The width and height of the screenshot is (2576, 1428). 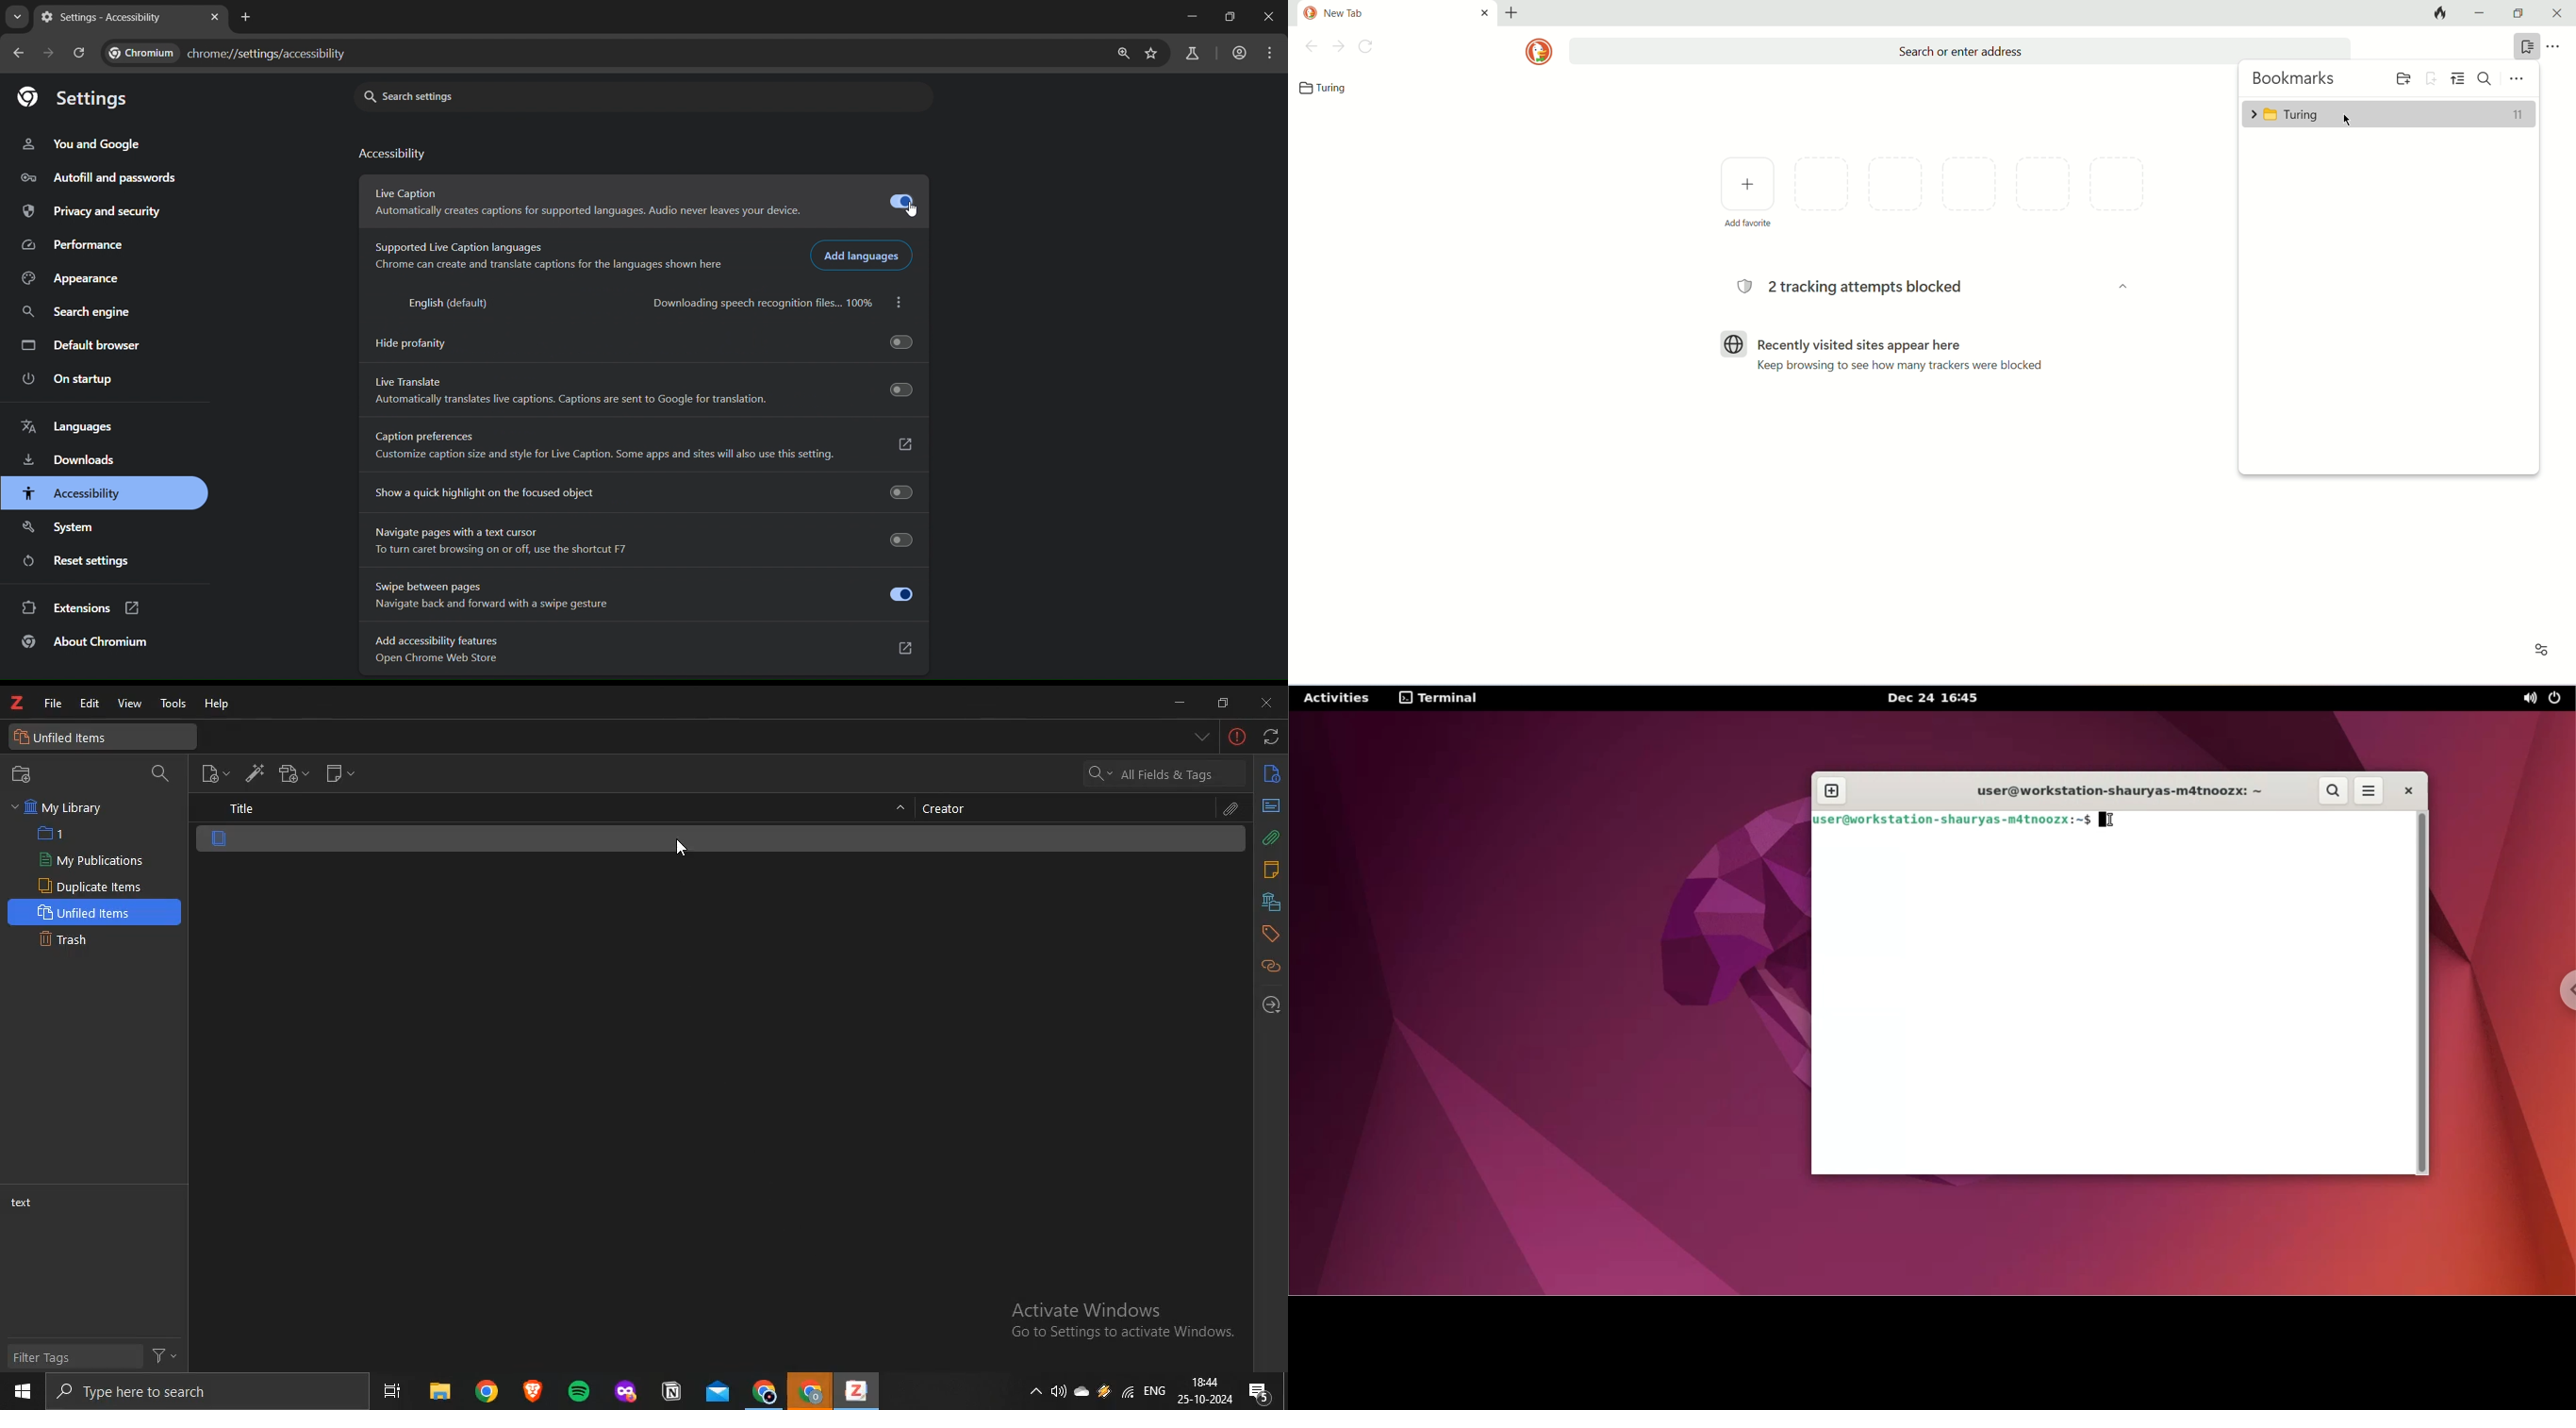 I want to click on files, so click(x=437, y=1391).